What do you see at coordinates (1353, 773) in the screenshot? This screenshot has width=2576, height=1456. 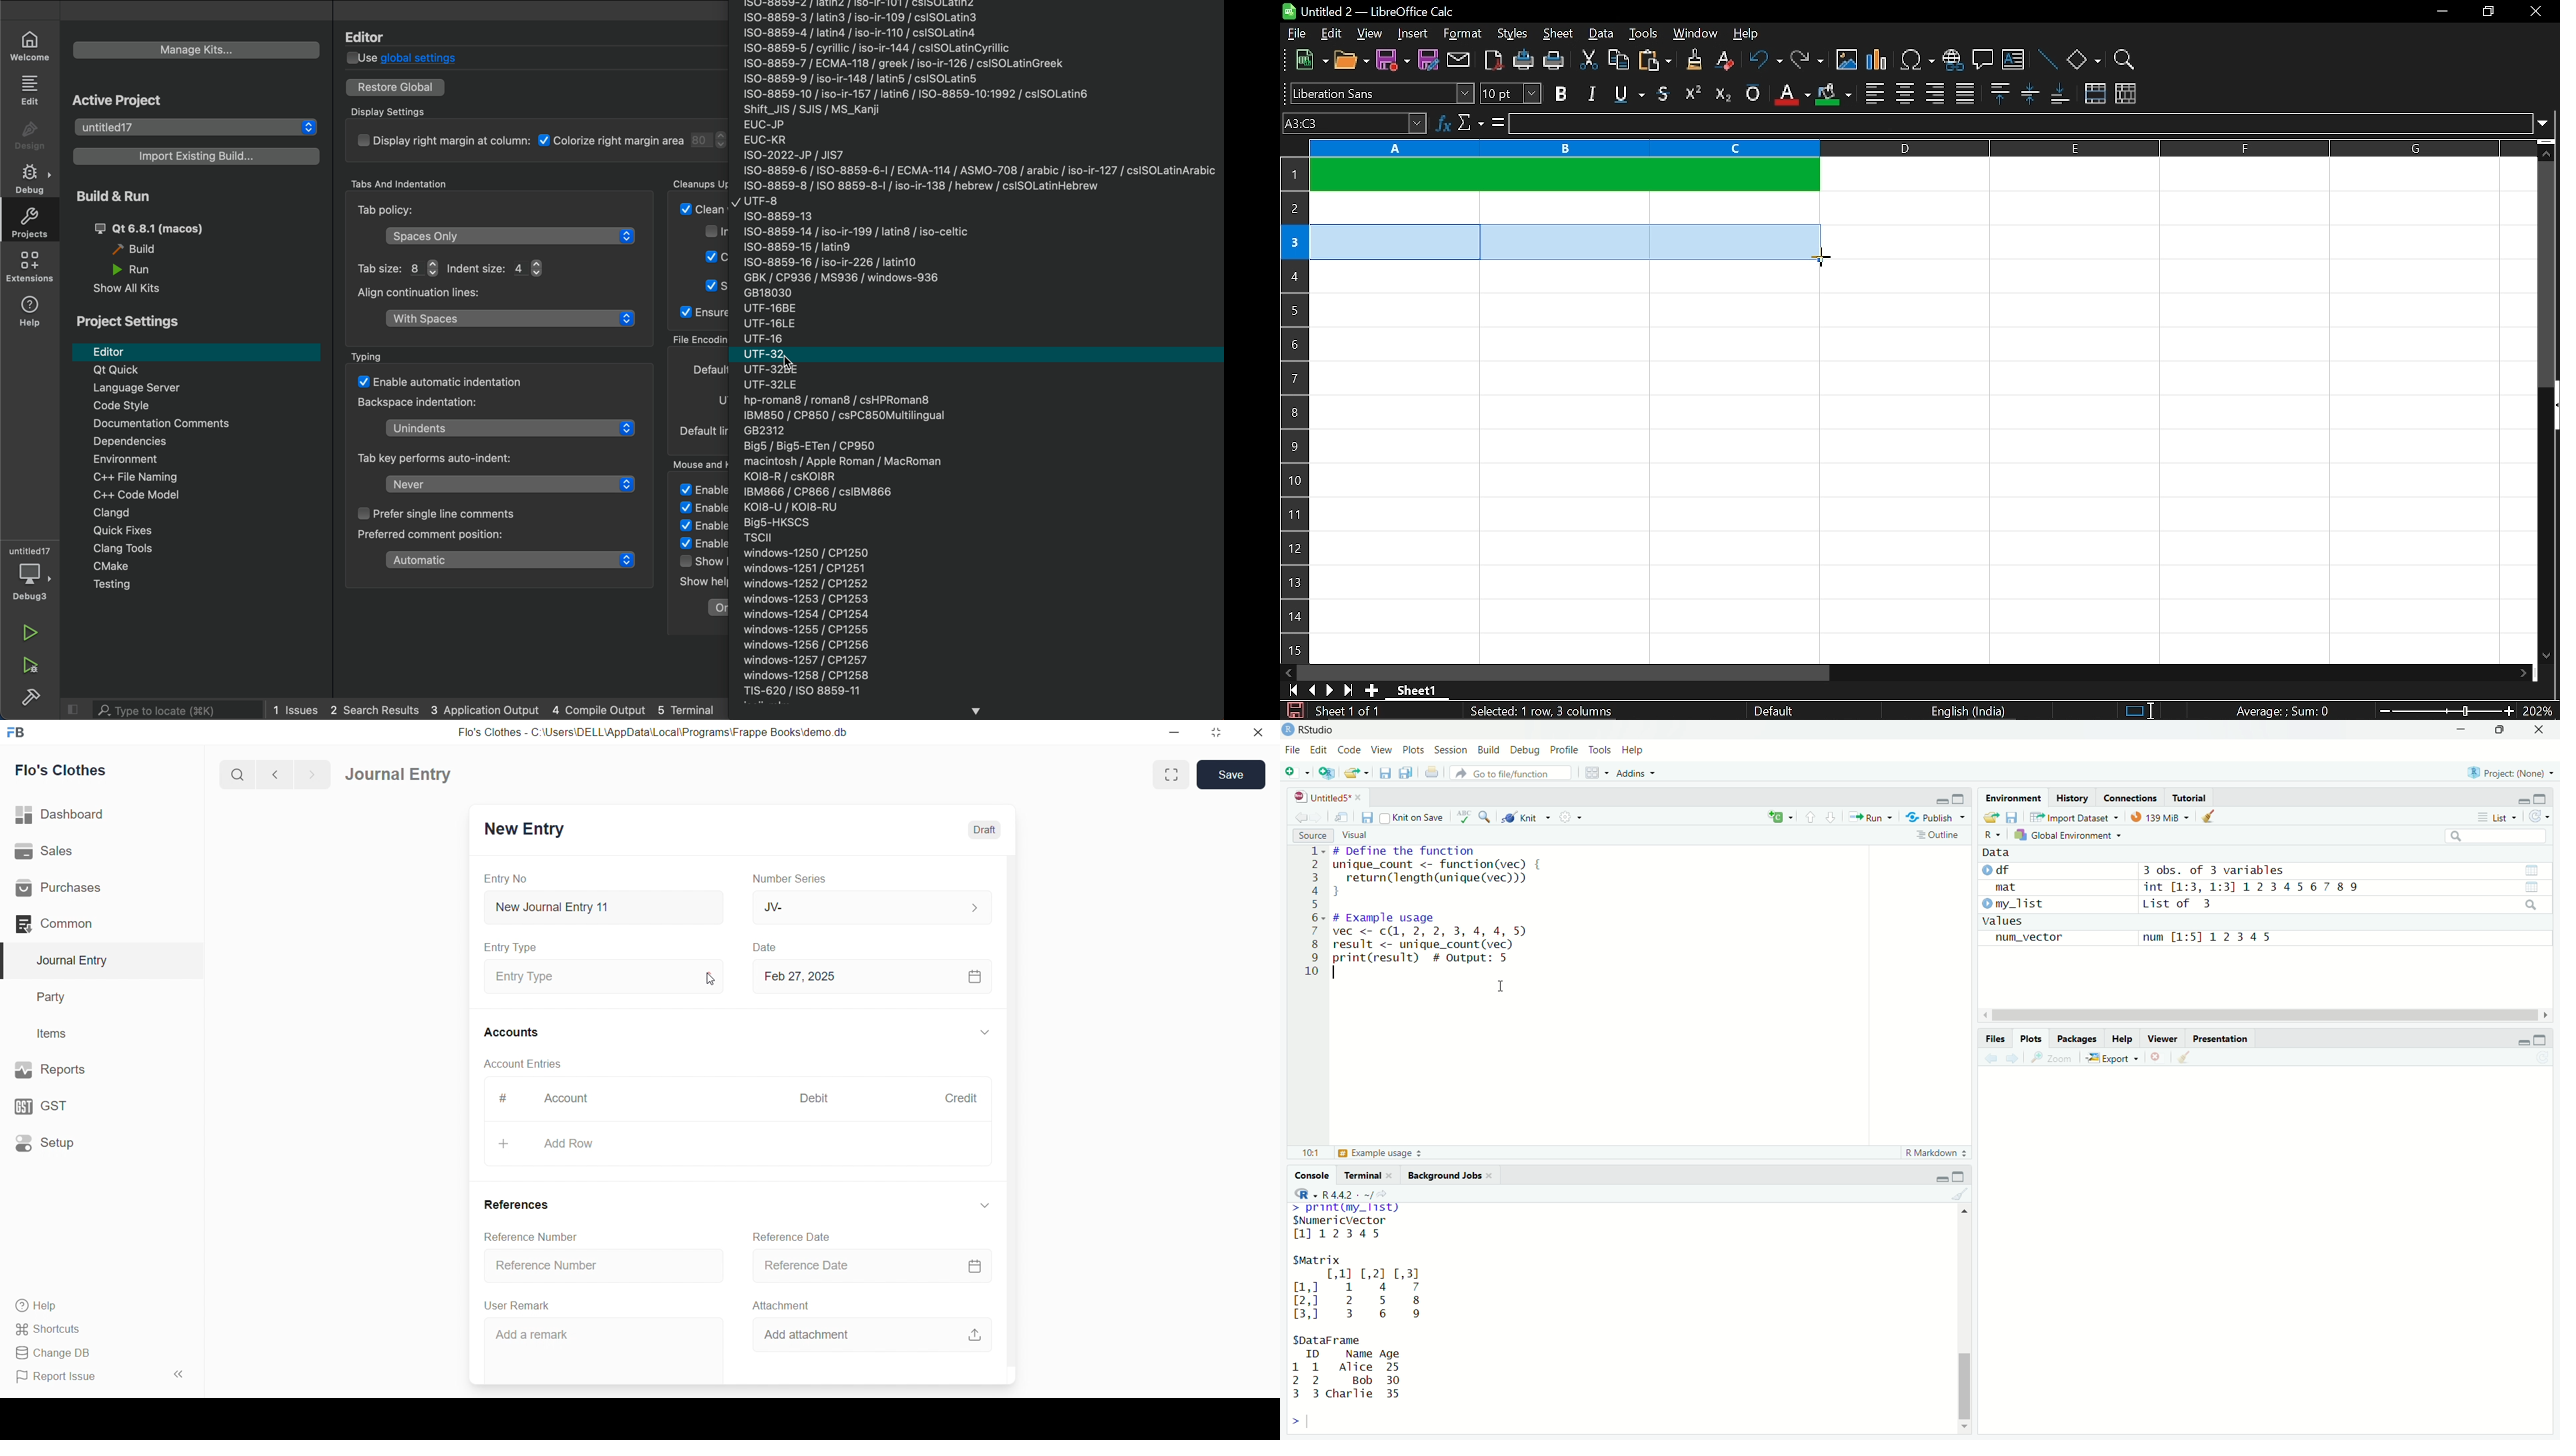 I see `open file` at bounding box center [1353, 773].